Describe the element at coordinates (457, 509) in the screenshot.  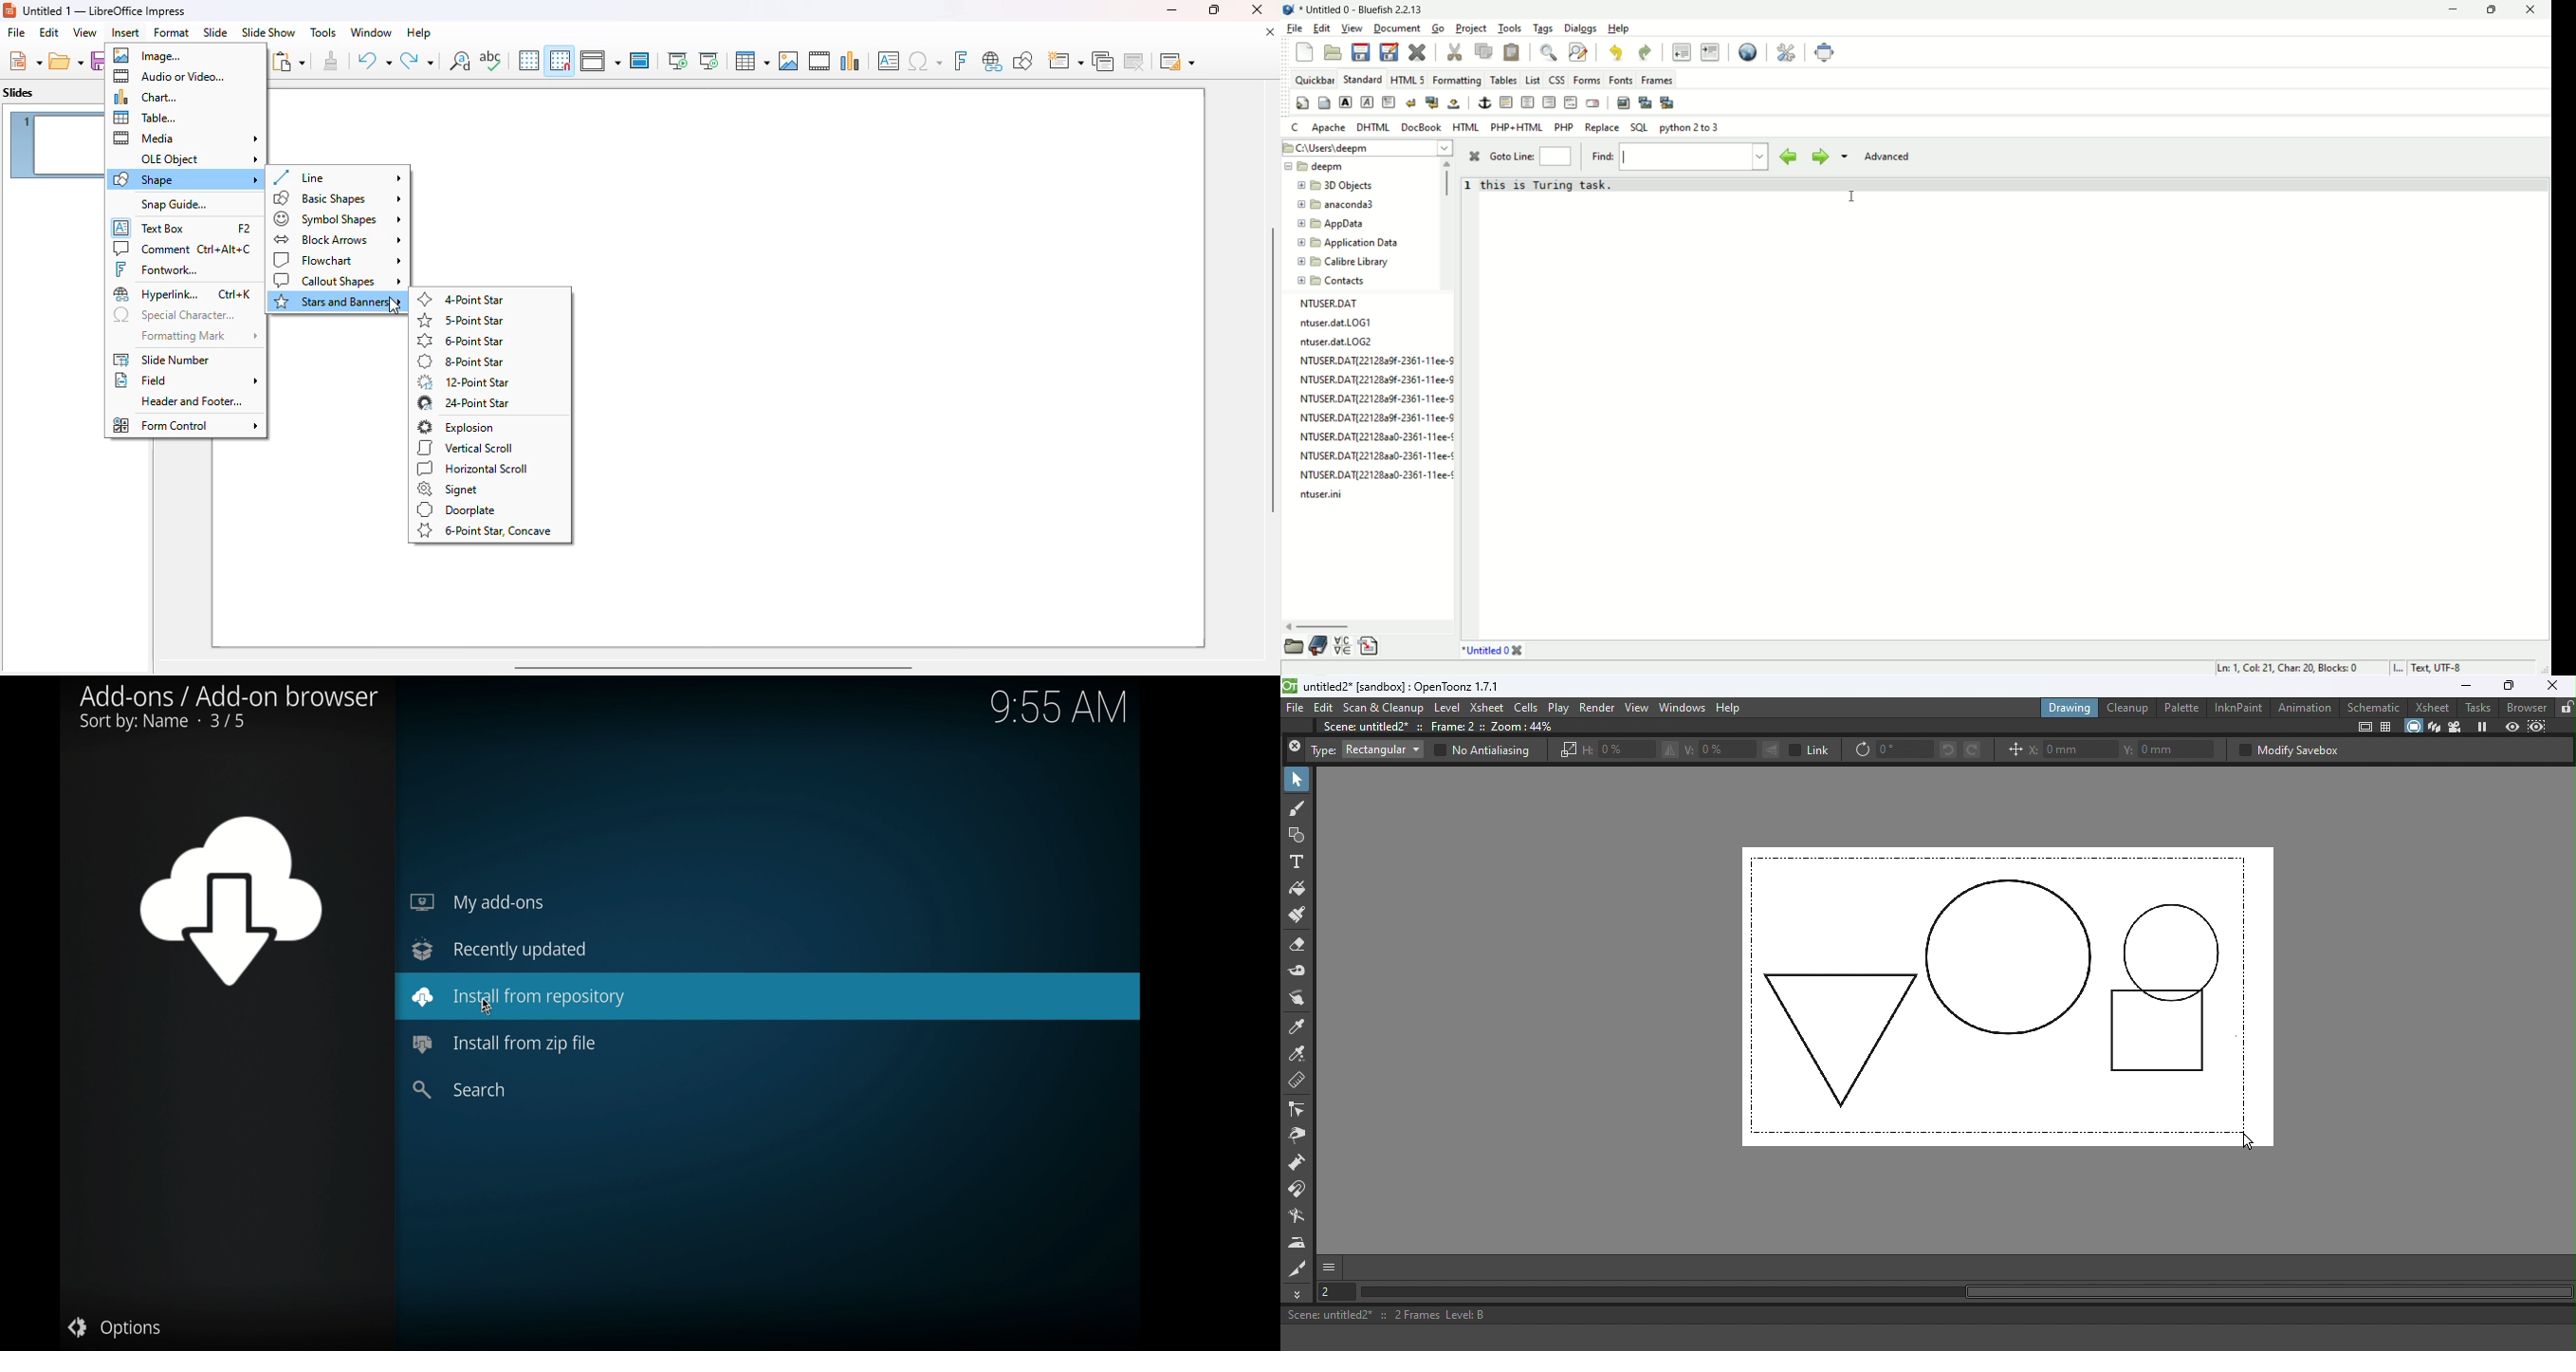
I see `doorplate` at that location.